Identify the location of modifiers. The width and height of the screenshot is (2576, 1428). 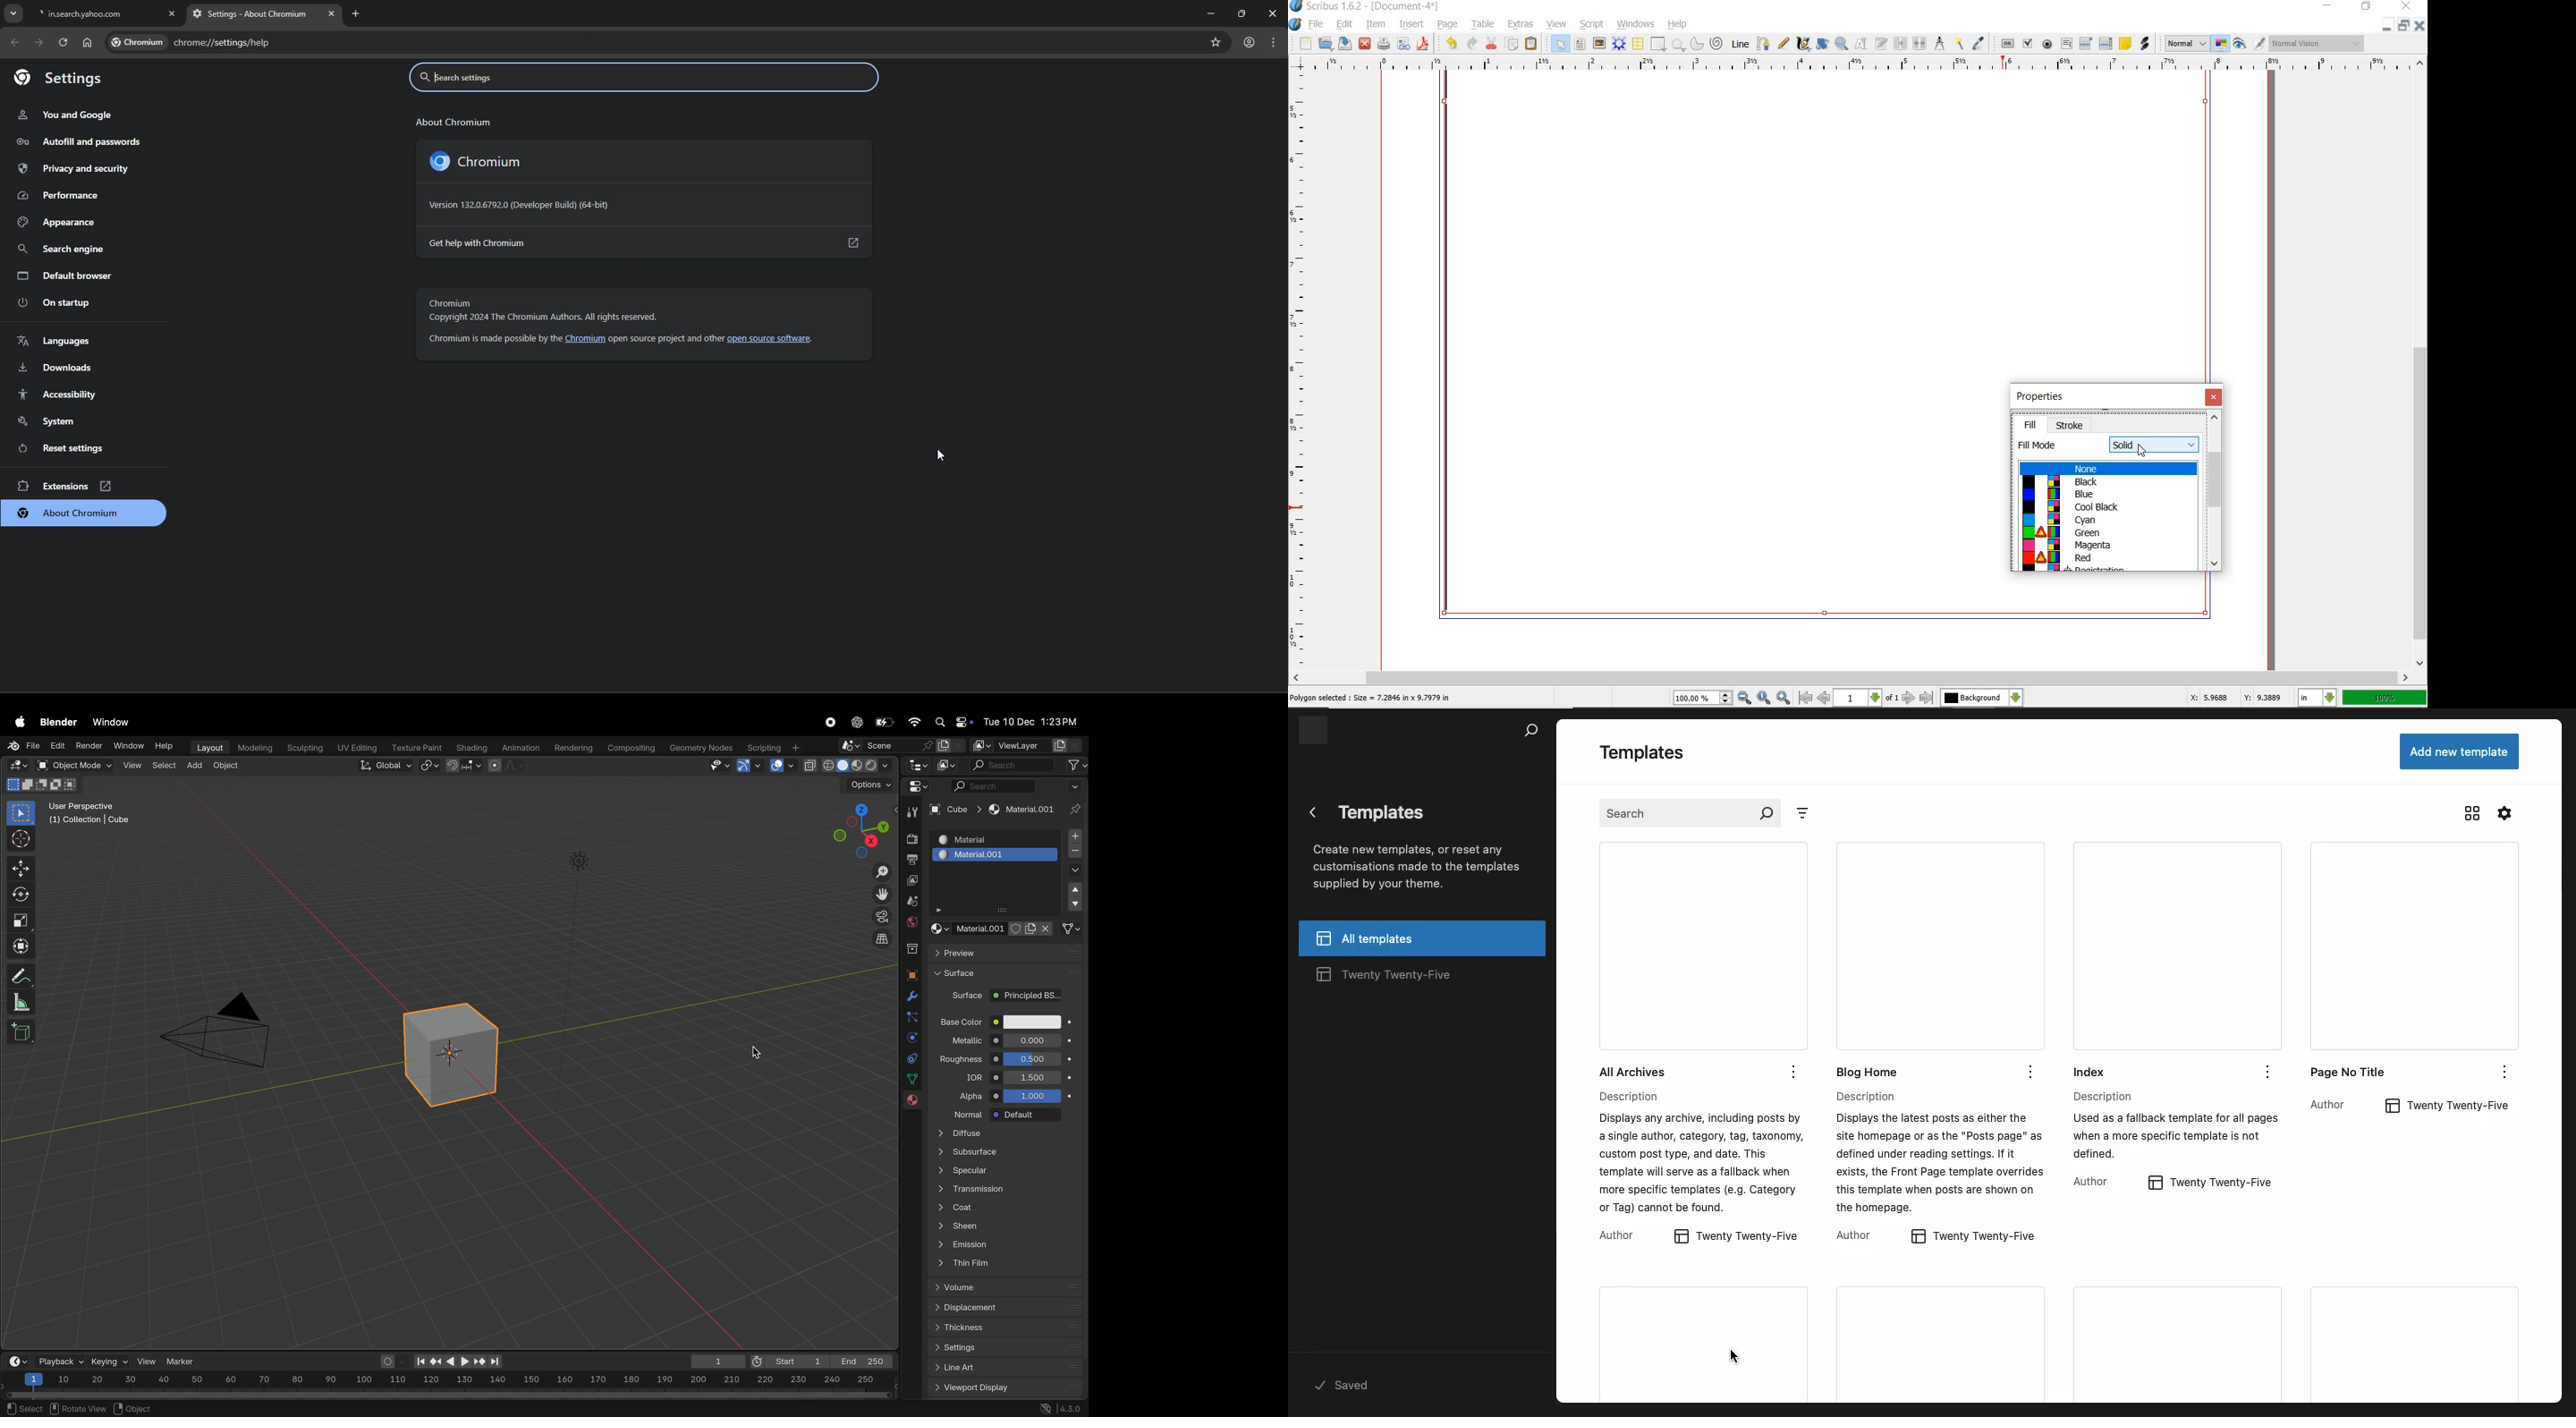
(910, 998).